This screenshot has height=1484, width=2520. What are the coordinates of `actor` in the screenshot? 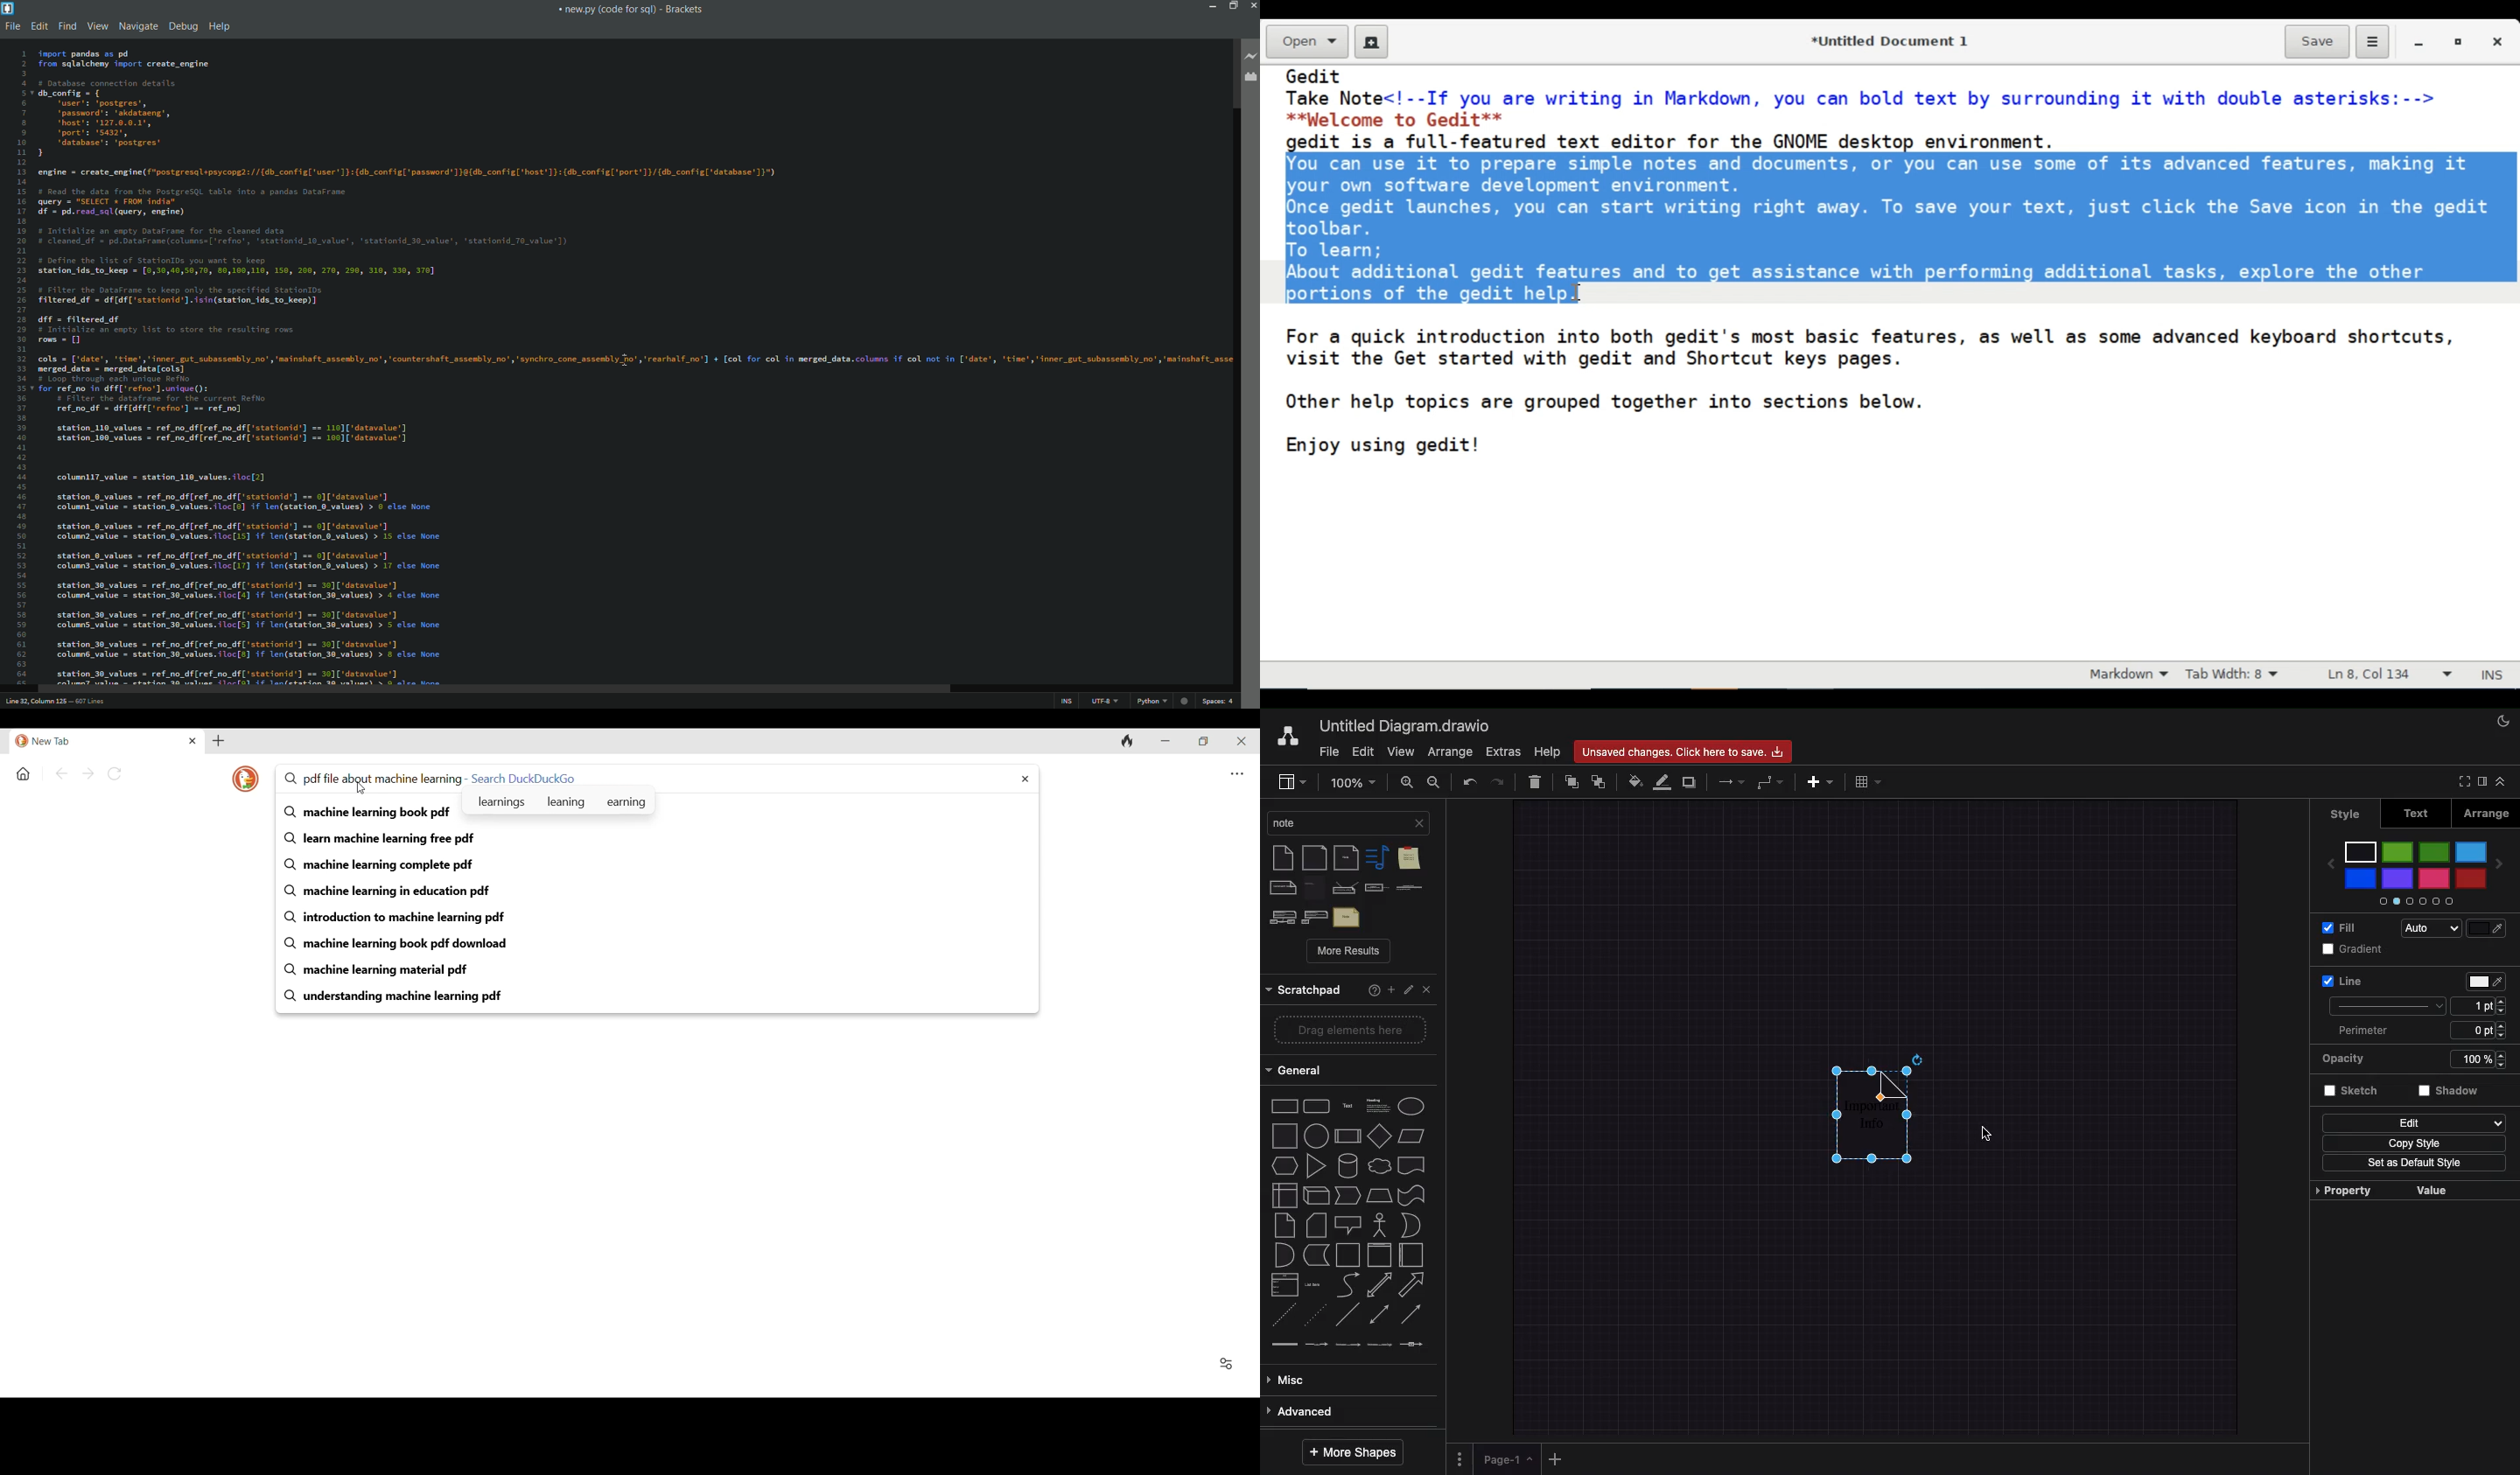 It's located at (1379, 1225).